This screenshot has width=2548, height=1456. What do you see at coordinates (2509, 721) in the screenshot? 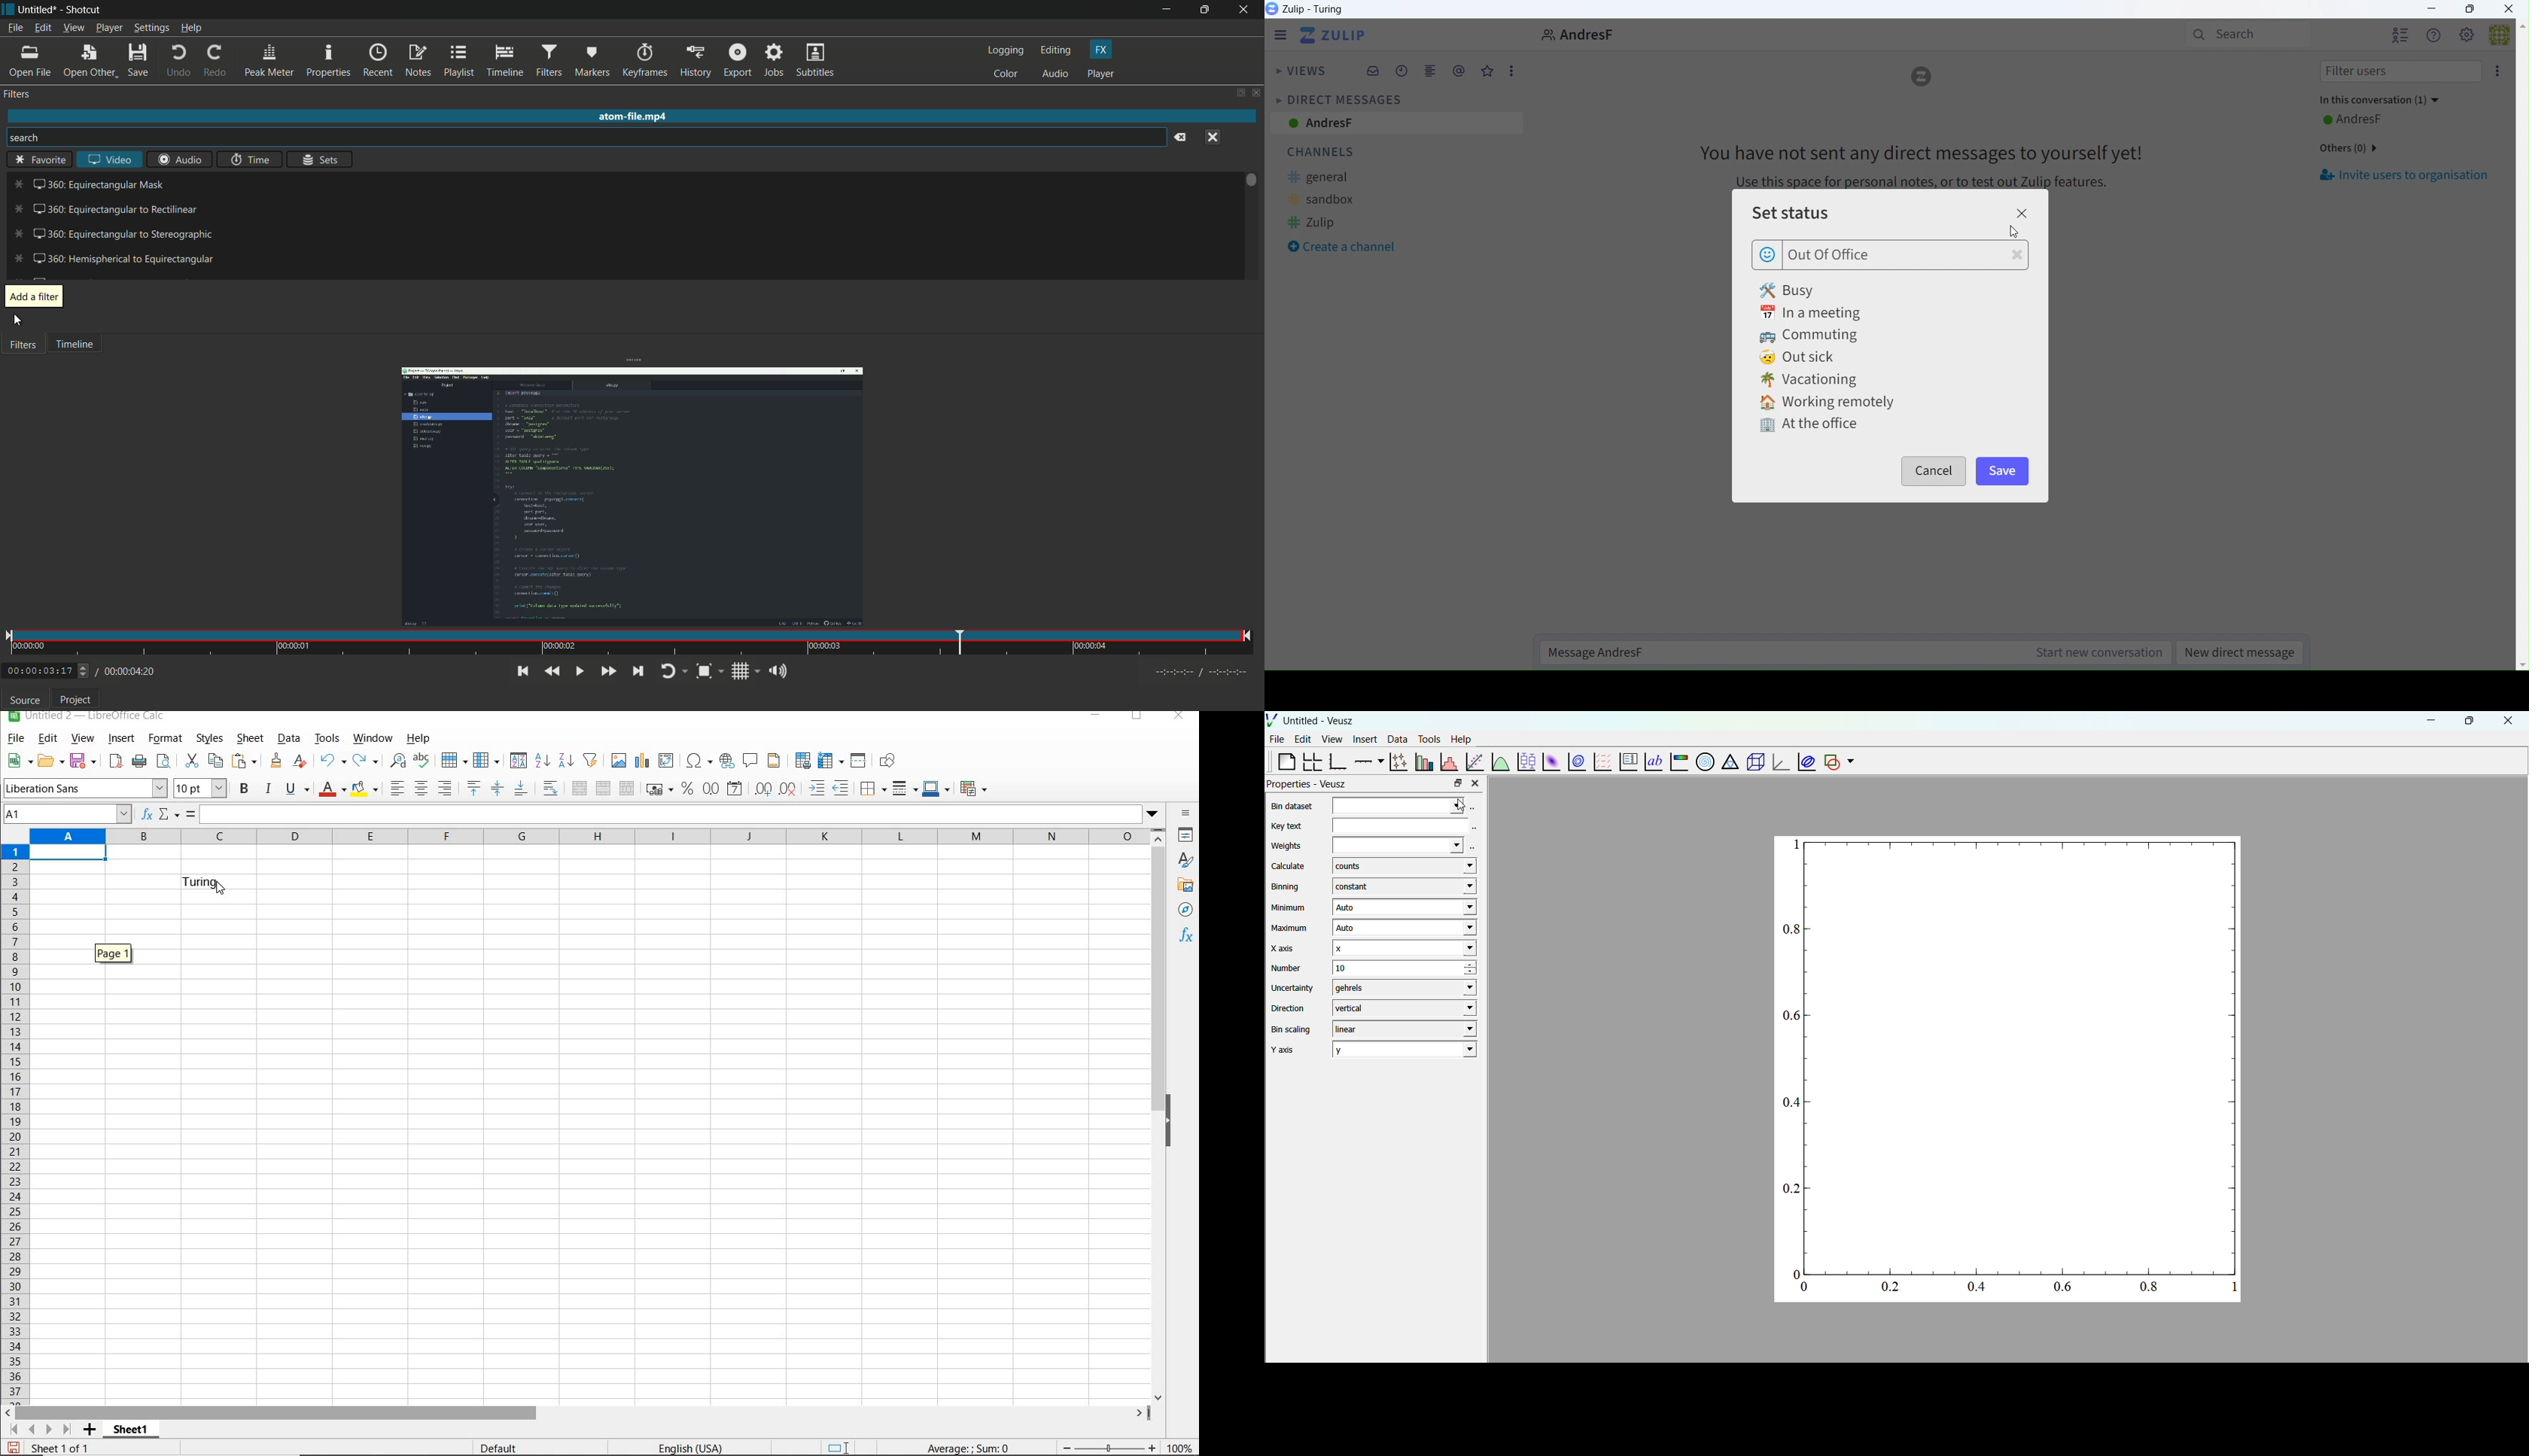
I see `close` at bounding box center [2509, 721].